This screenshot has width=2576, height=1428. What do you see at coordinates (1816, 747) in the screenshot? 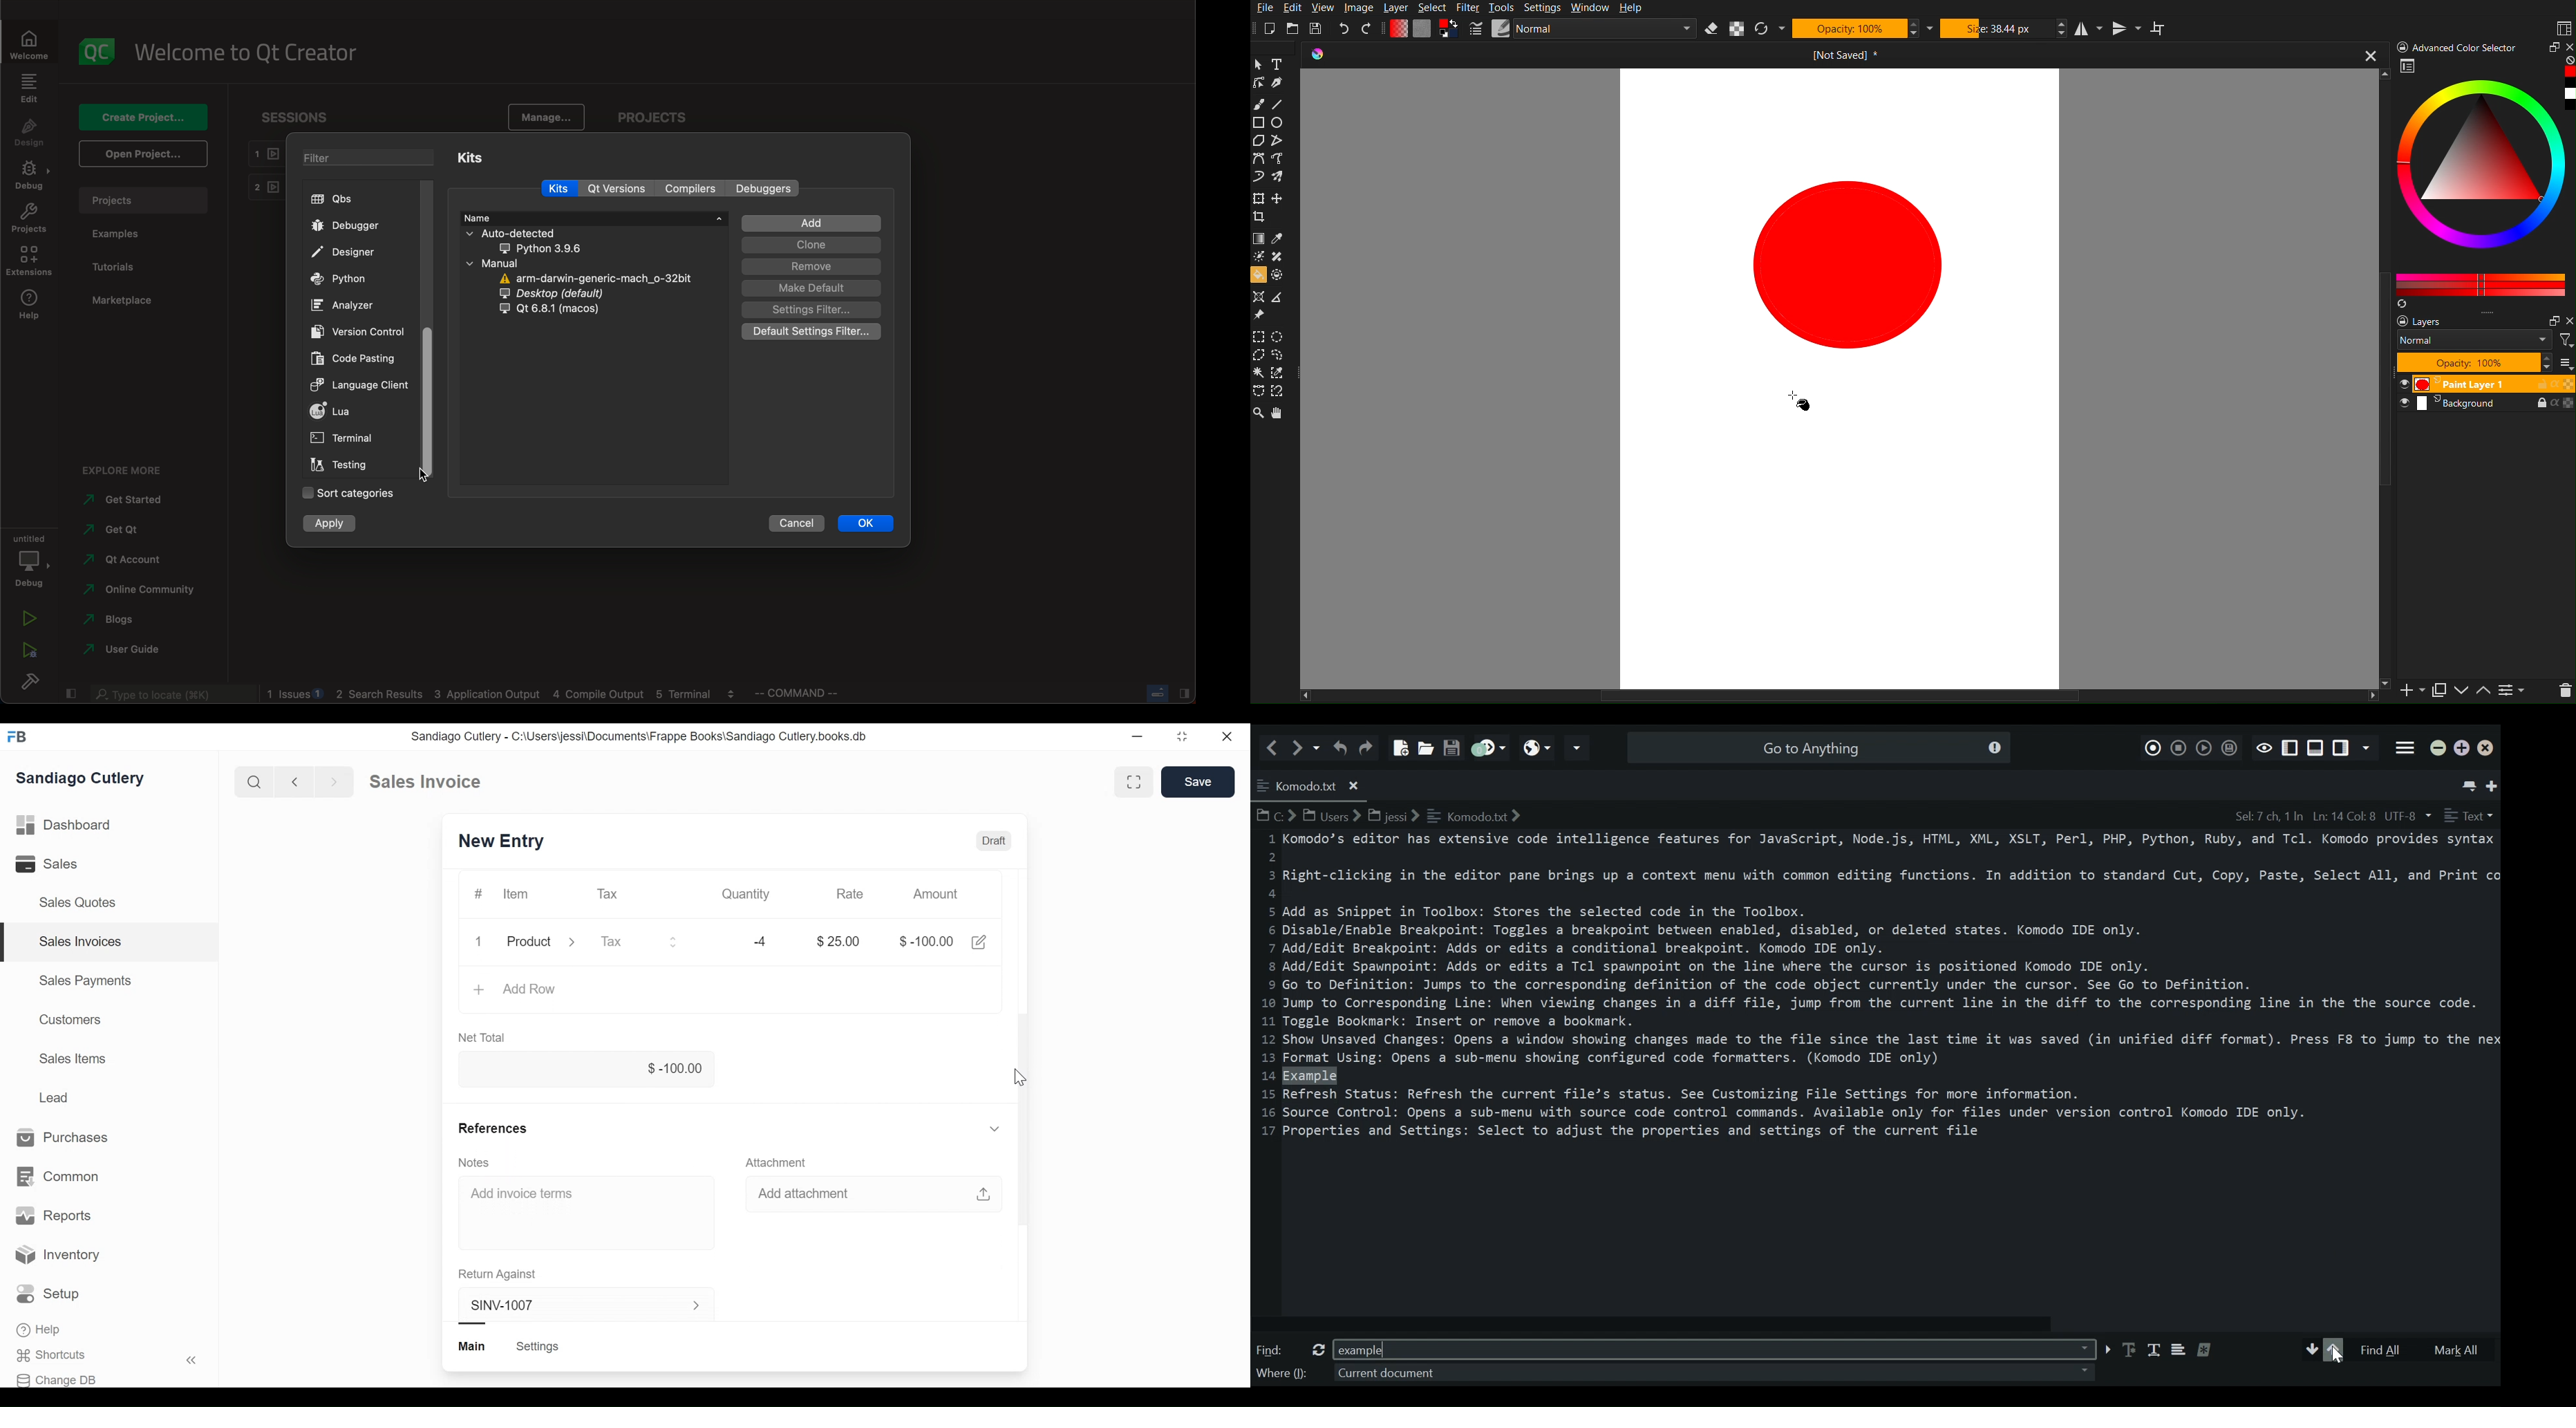
I see `Search` at bounding box center [1816, 747].